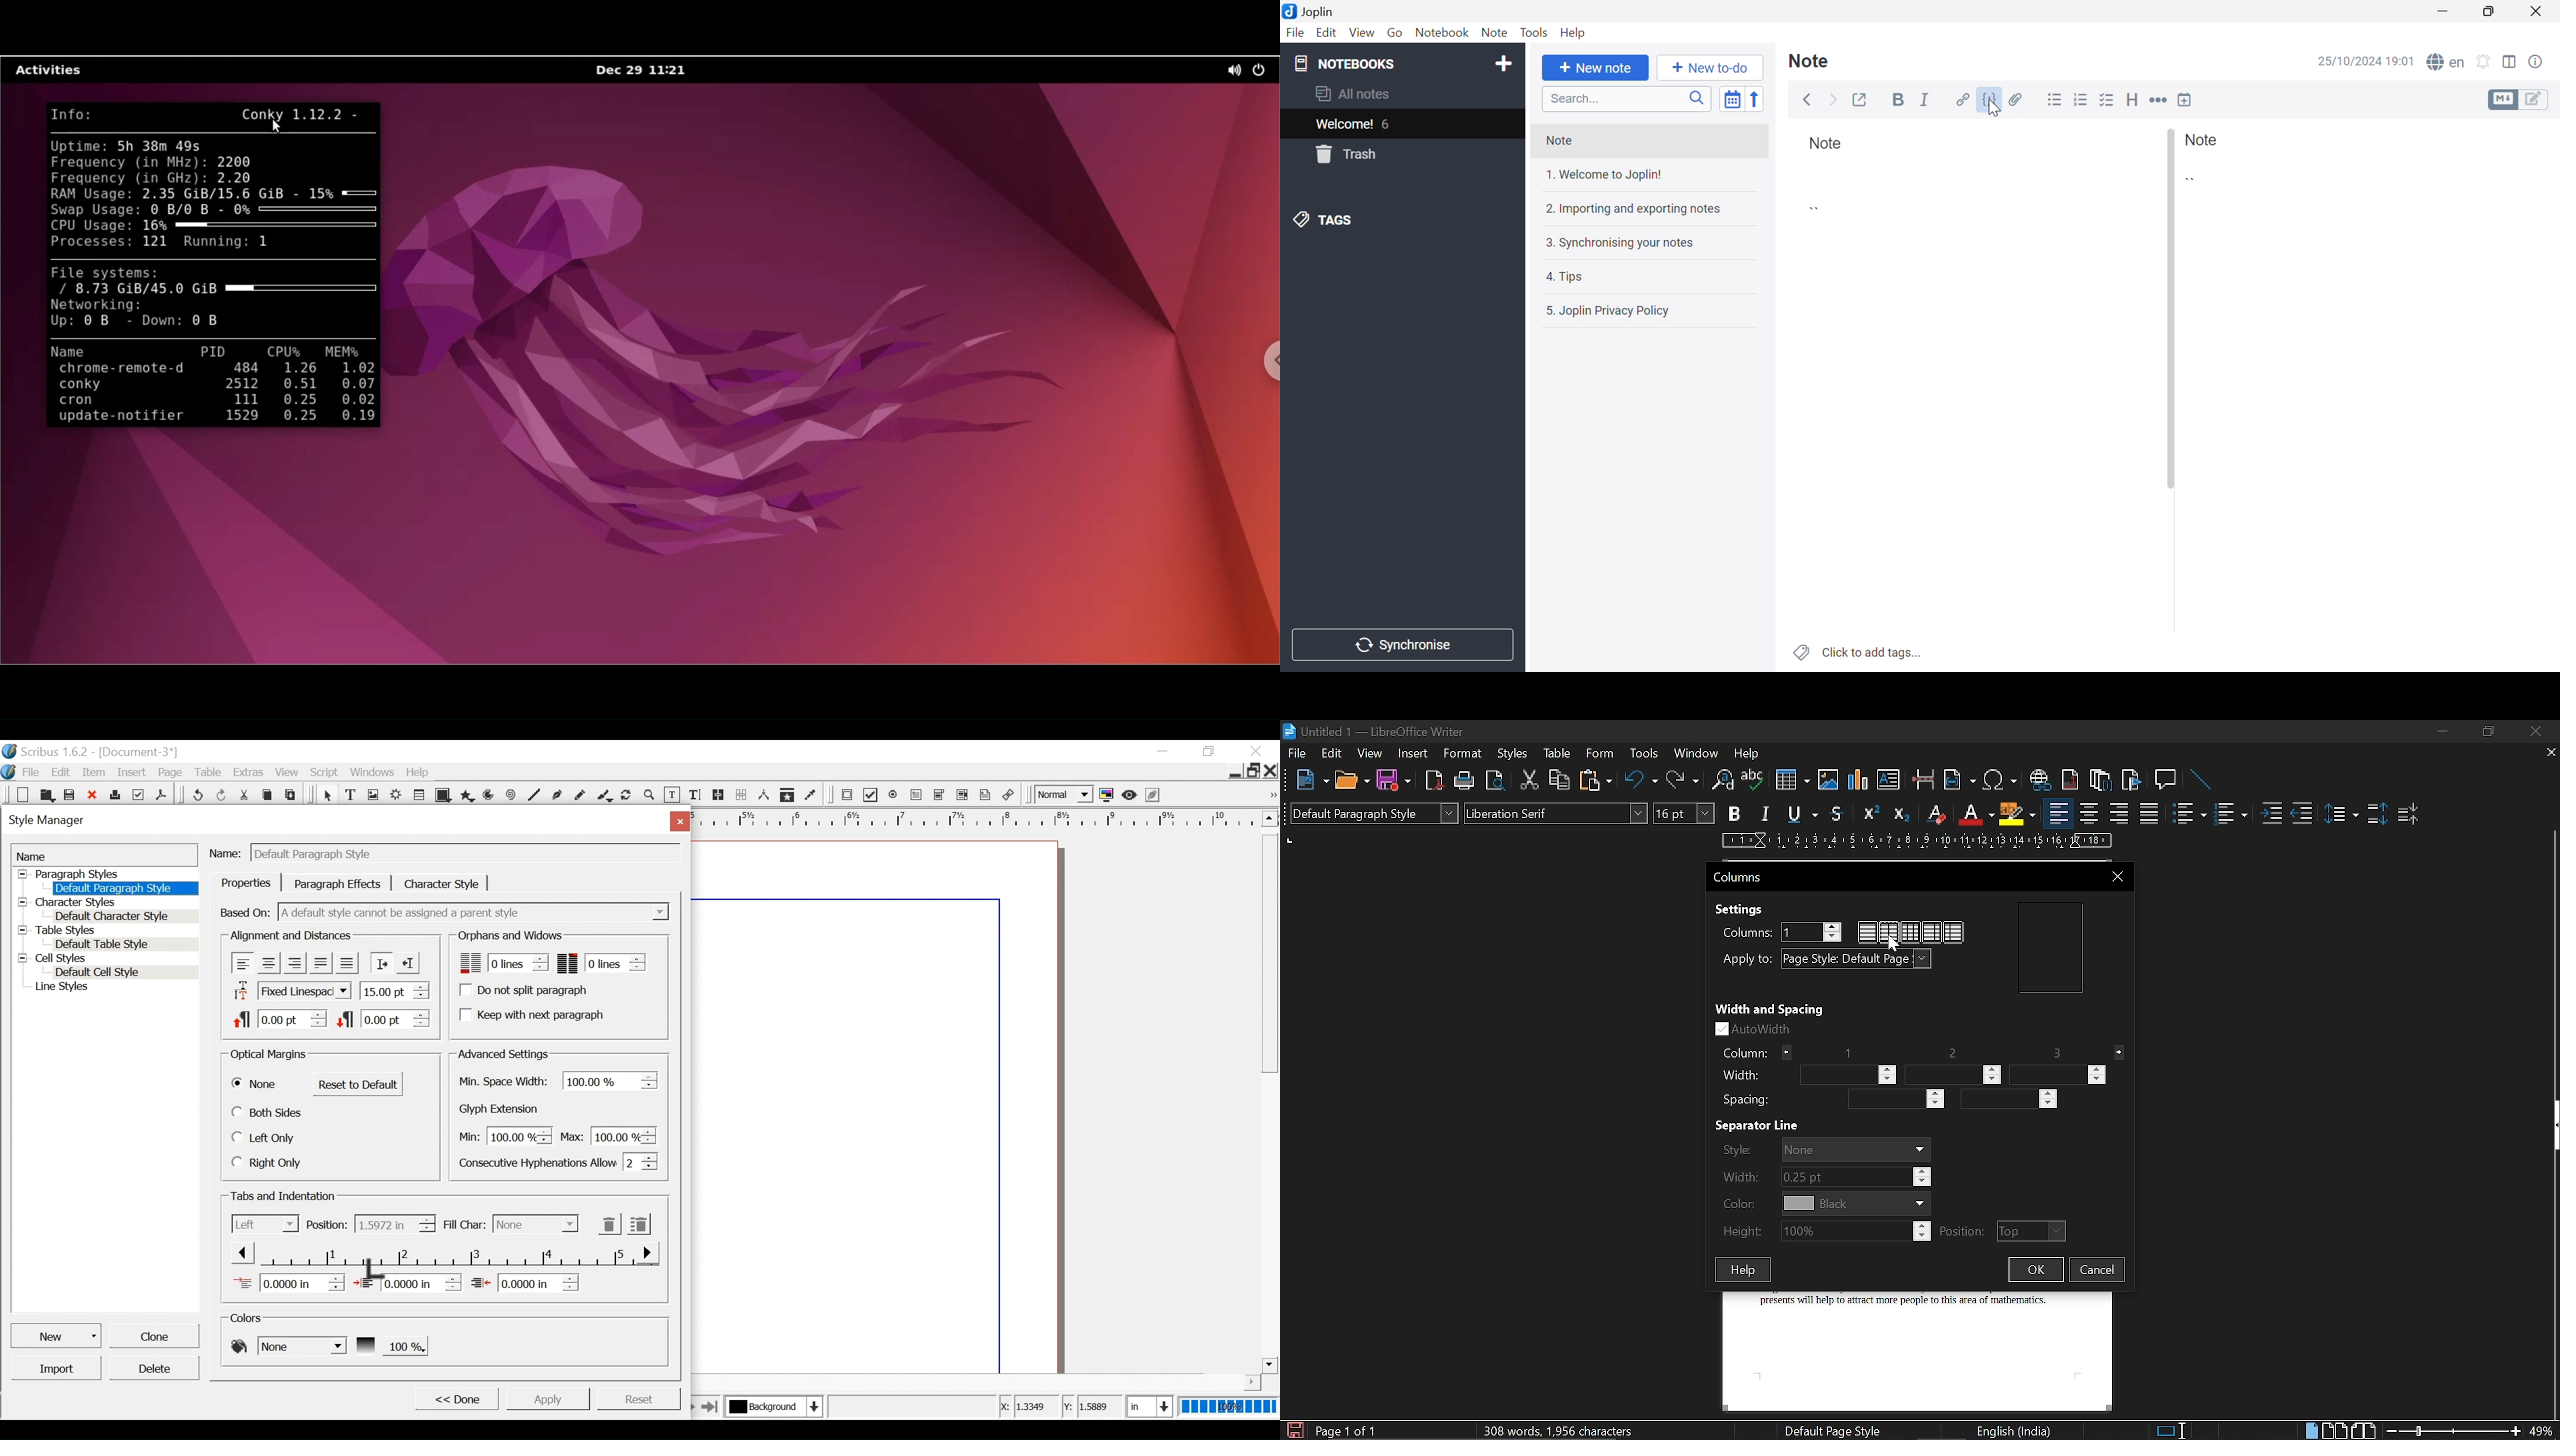 The width and height of the screenshot is (2576, 1456). What do you see at coordinates (394, 1224) in the screenshot?
I see `Position of tab` at bounding box center [394, 1224].